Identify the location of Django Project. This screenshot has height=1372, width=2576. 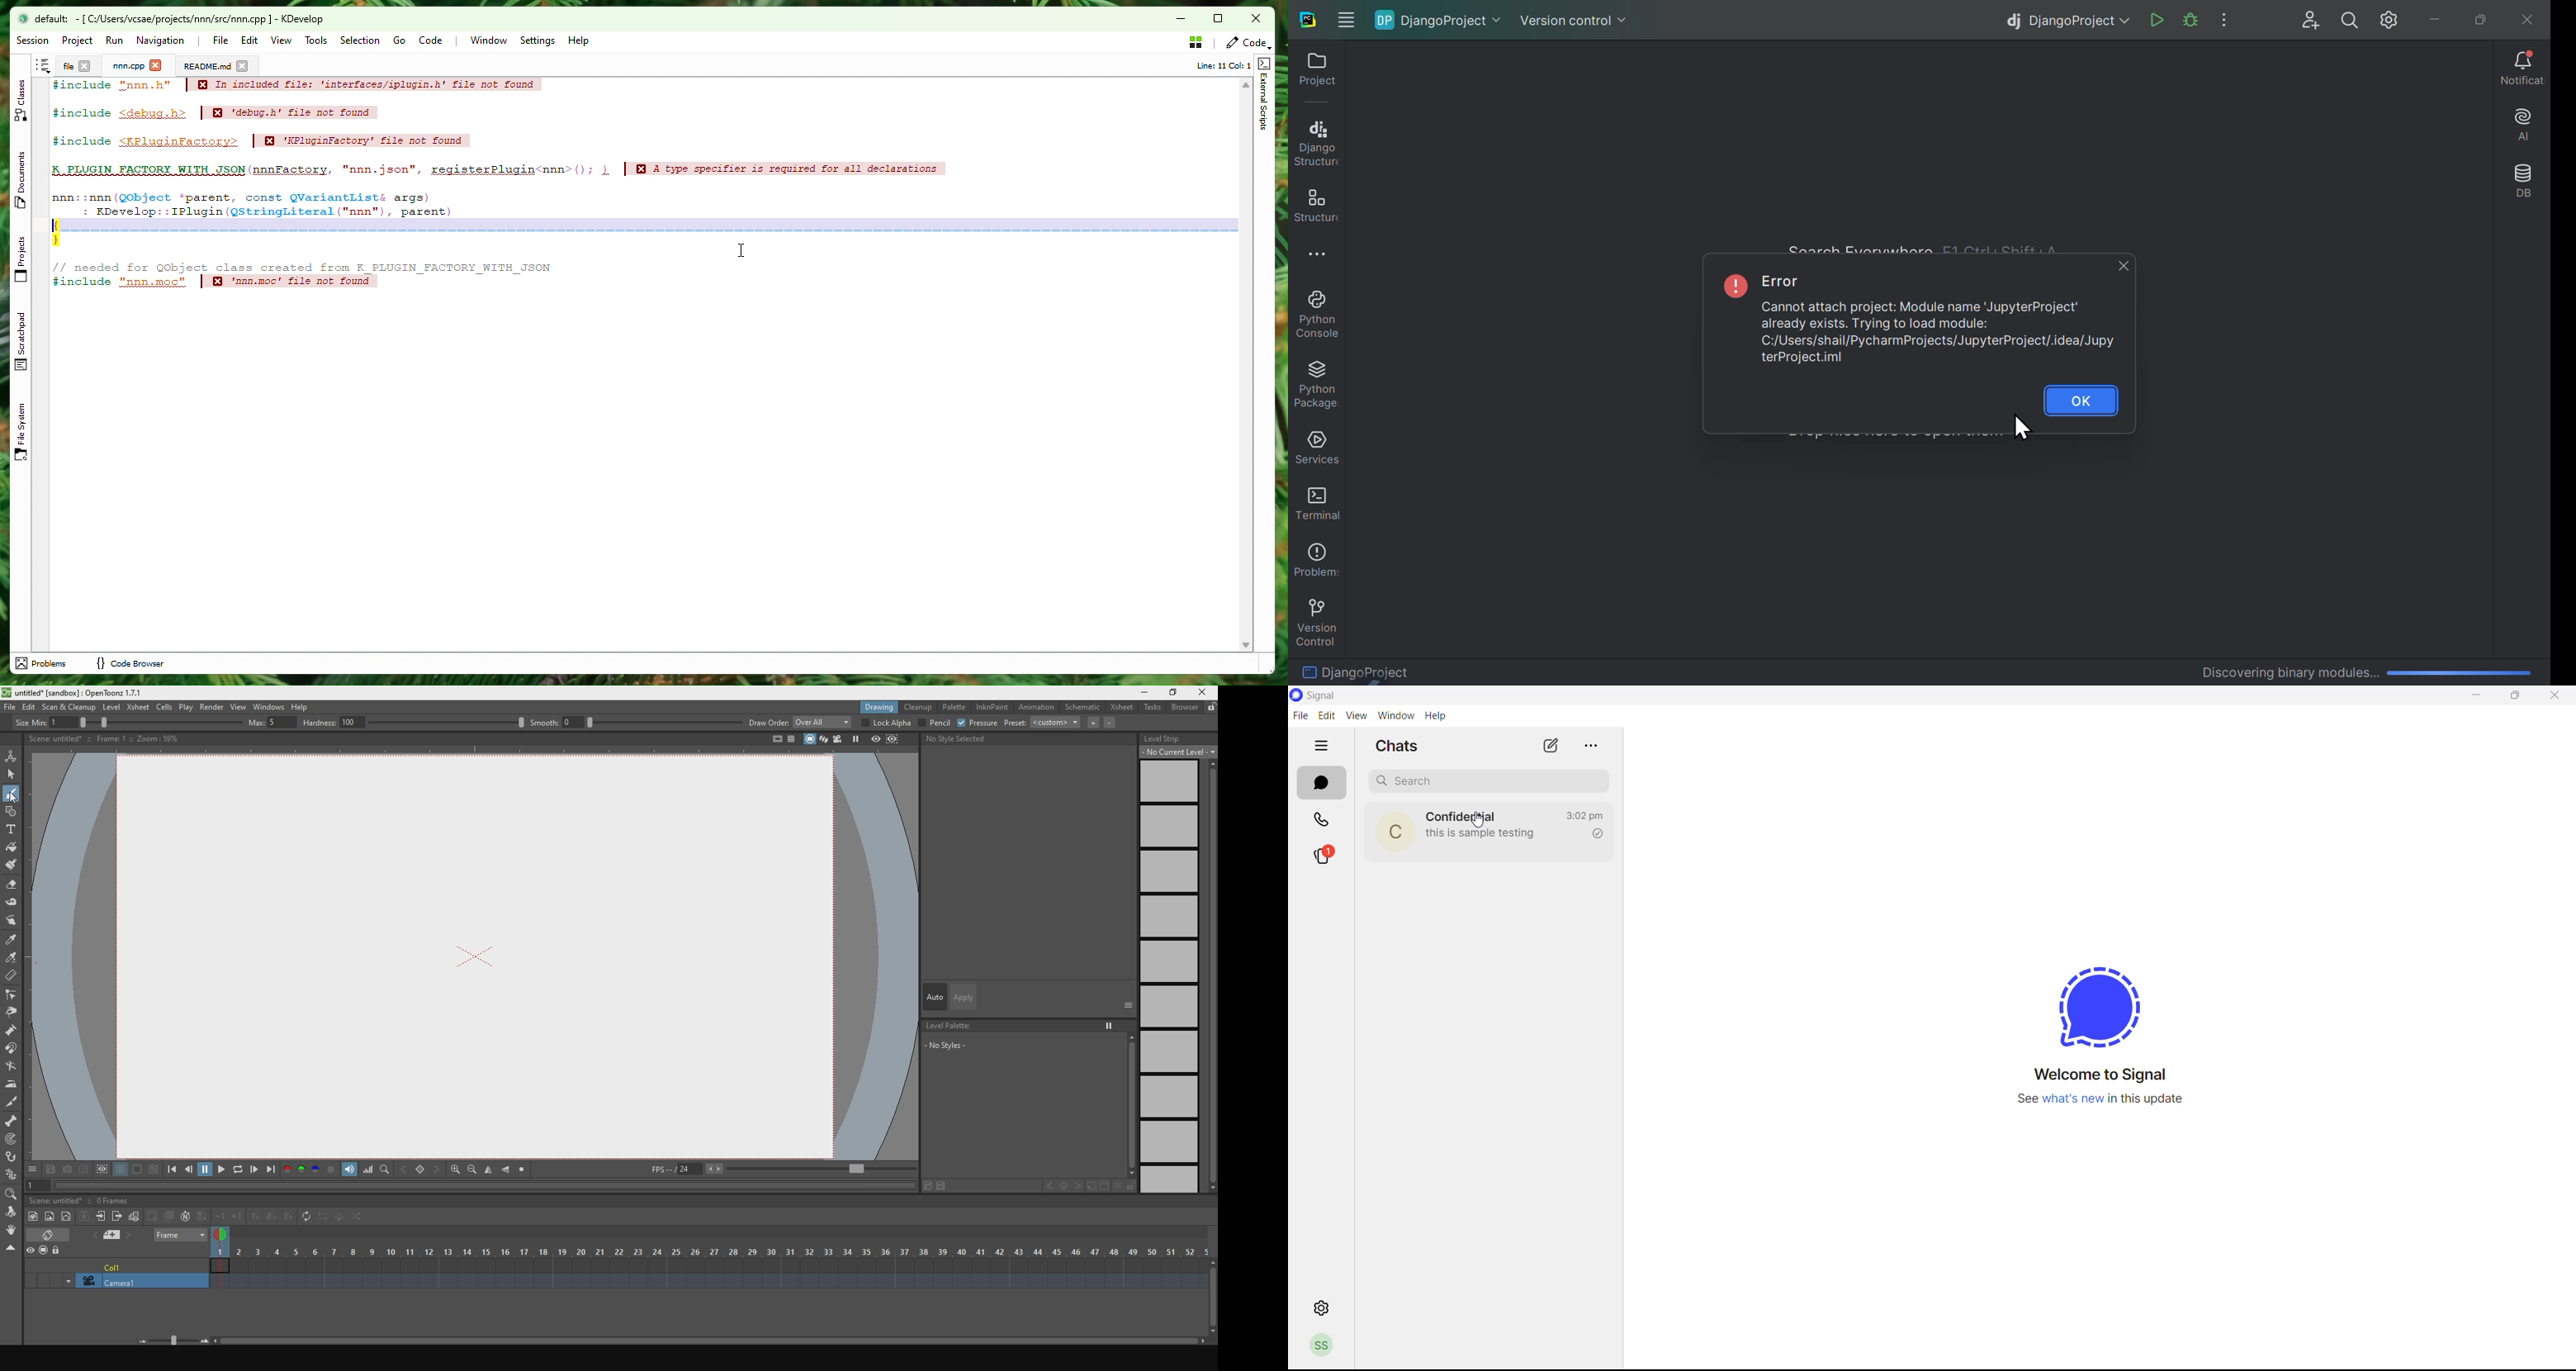
(1401, 670).